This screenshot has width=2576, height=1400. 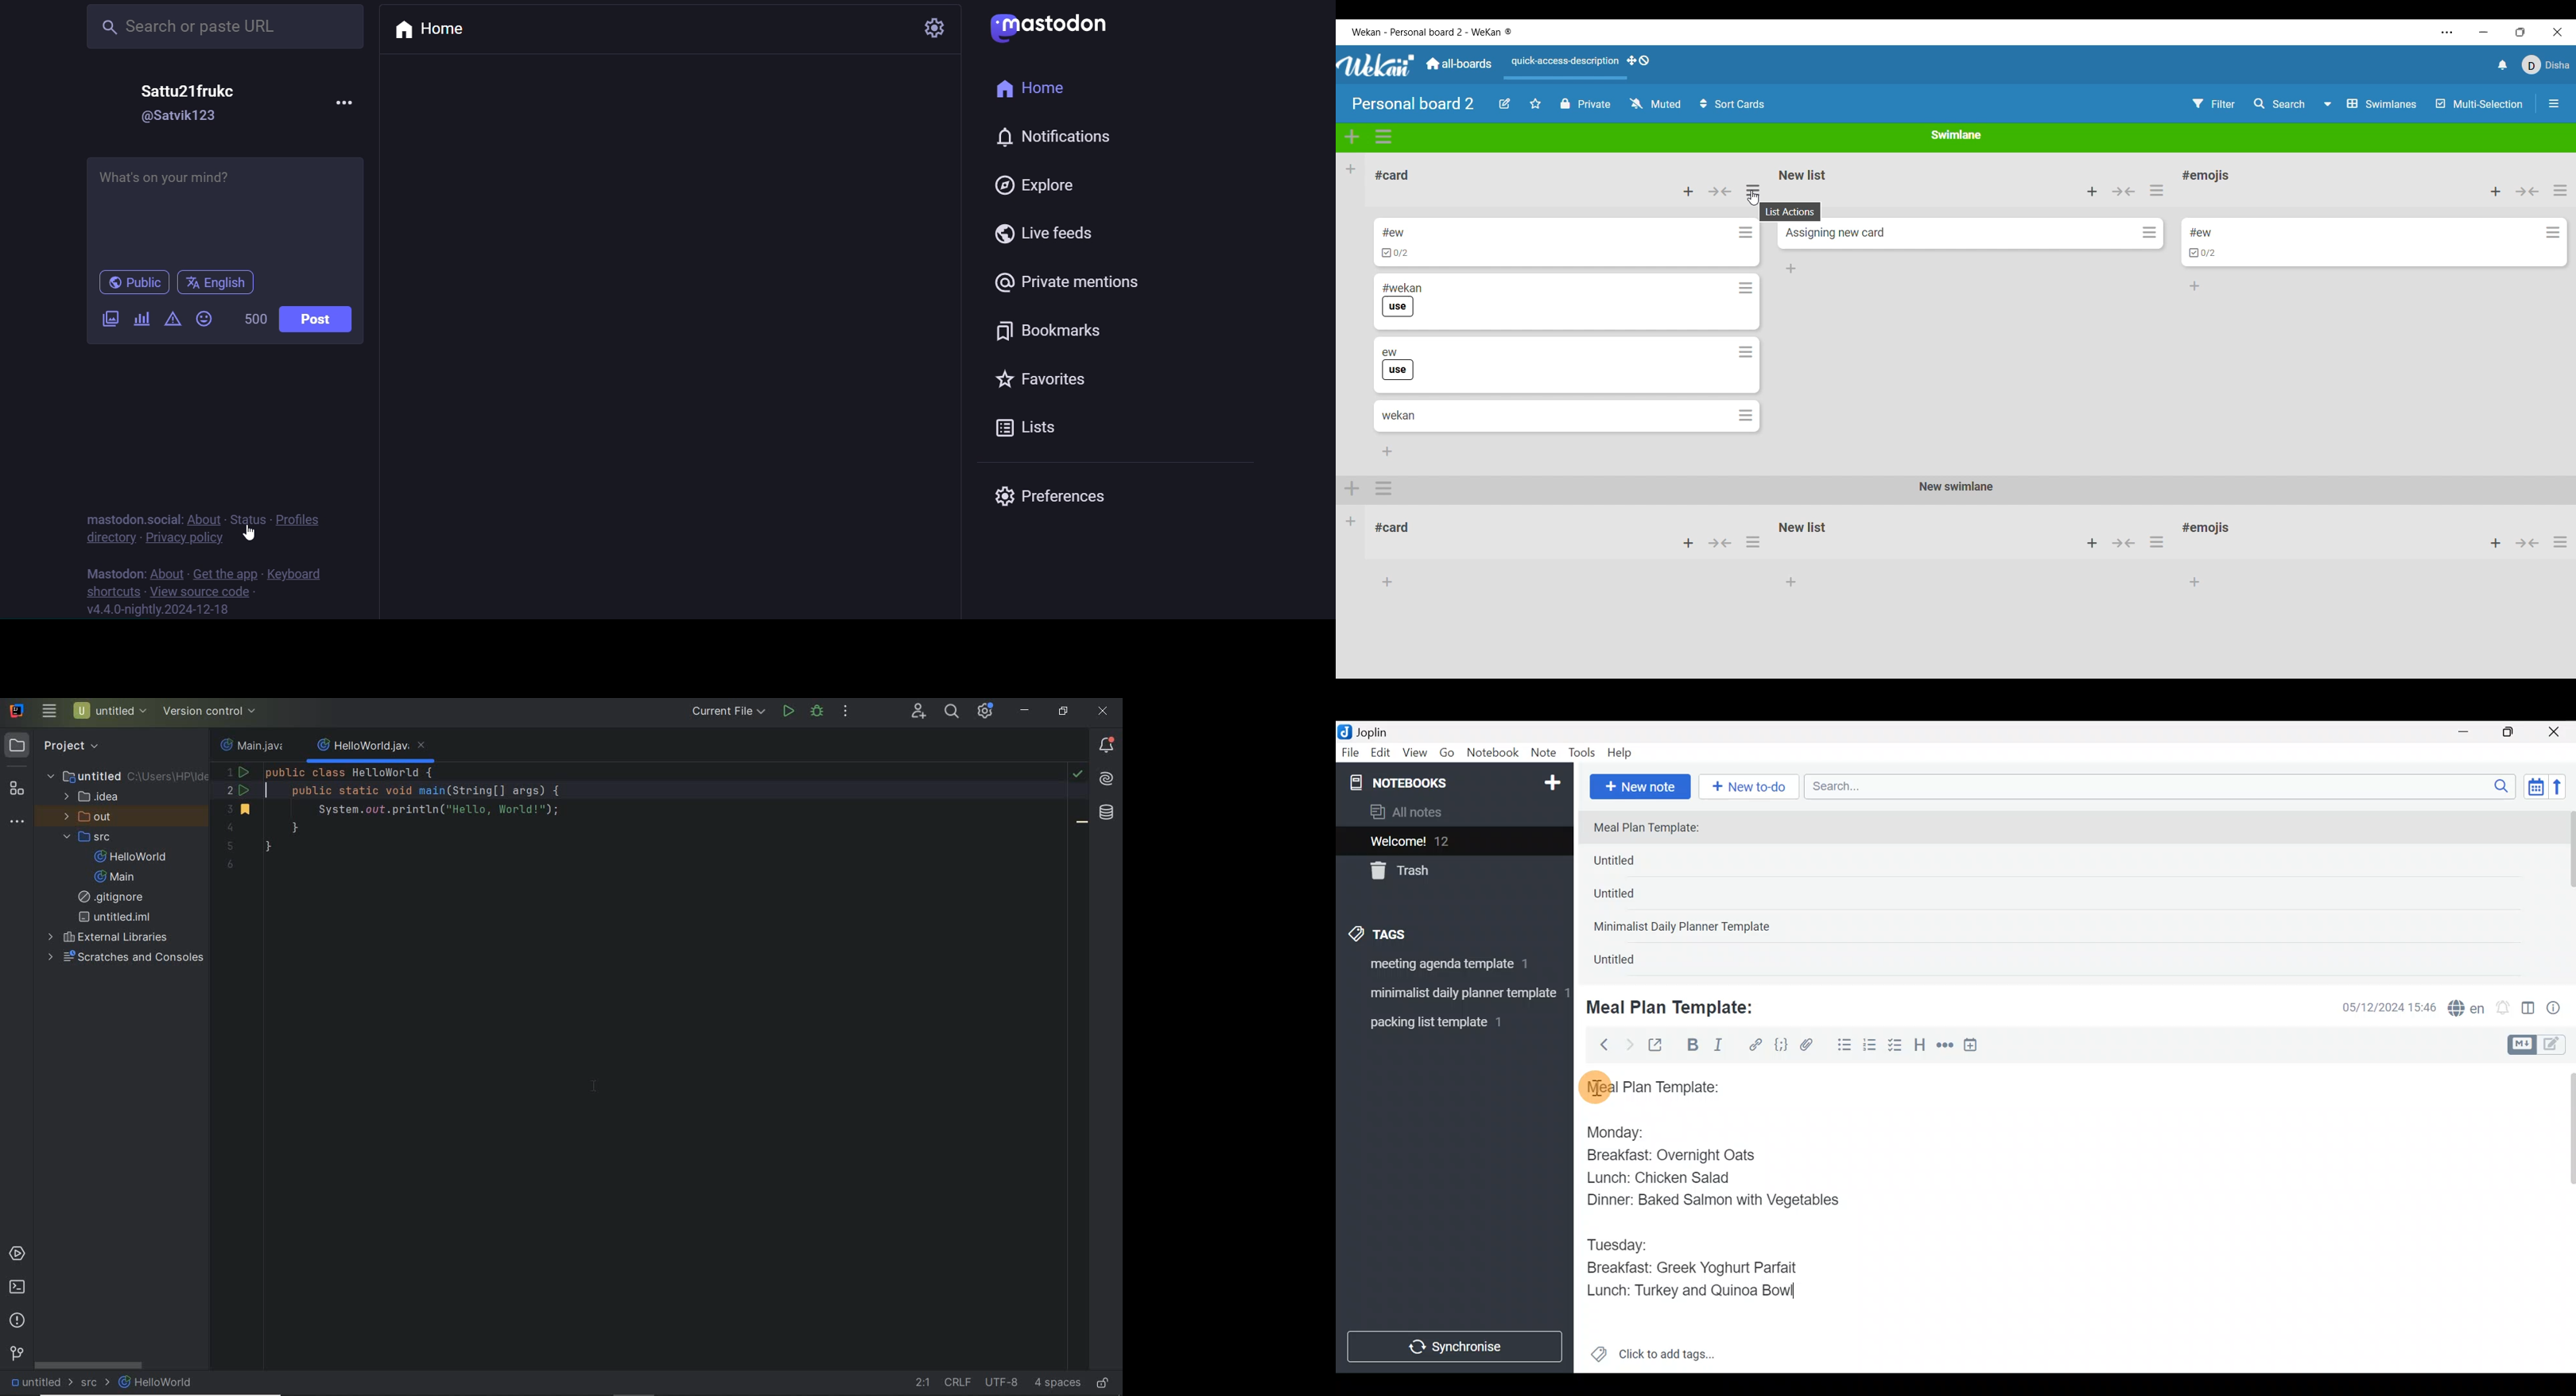 I want to click on Minimalist Daily Planner Template, so click(x=1686, y=928).